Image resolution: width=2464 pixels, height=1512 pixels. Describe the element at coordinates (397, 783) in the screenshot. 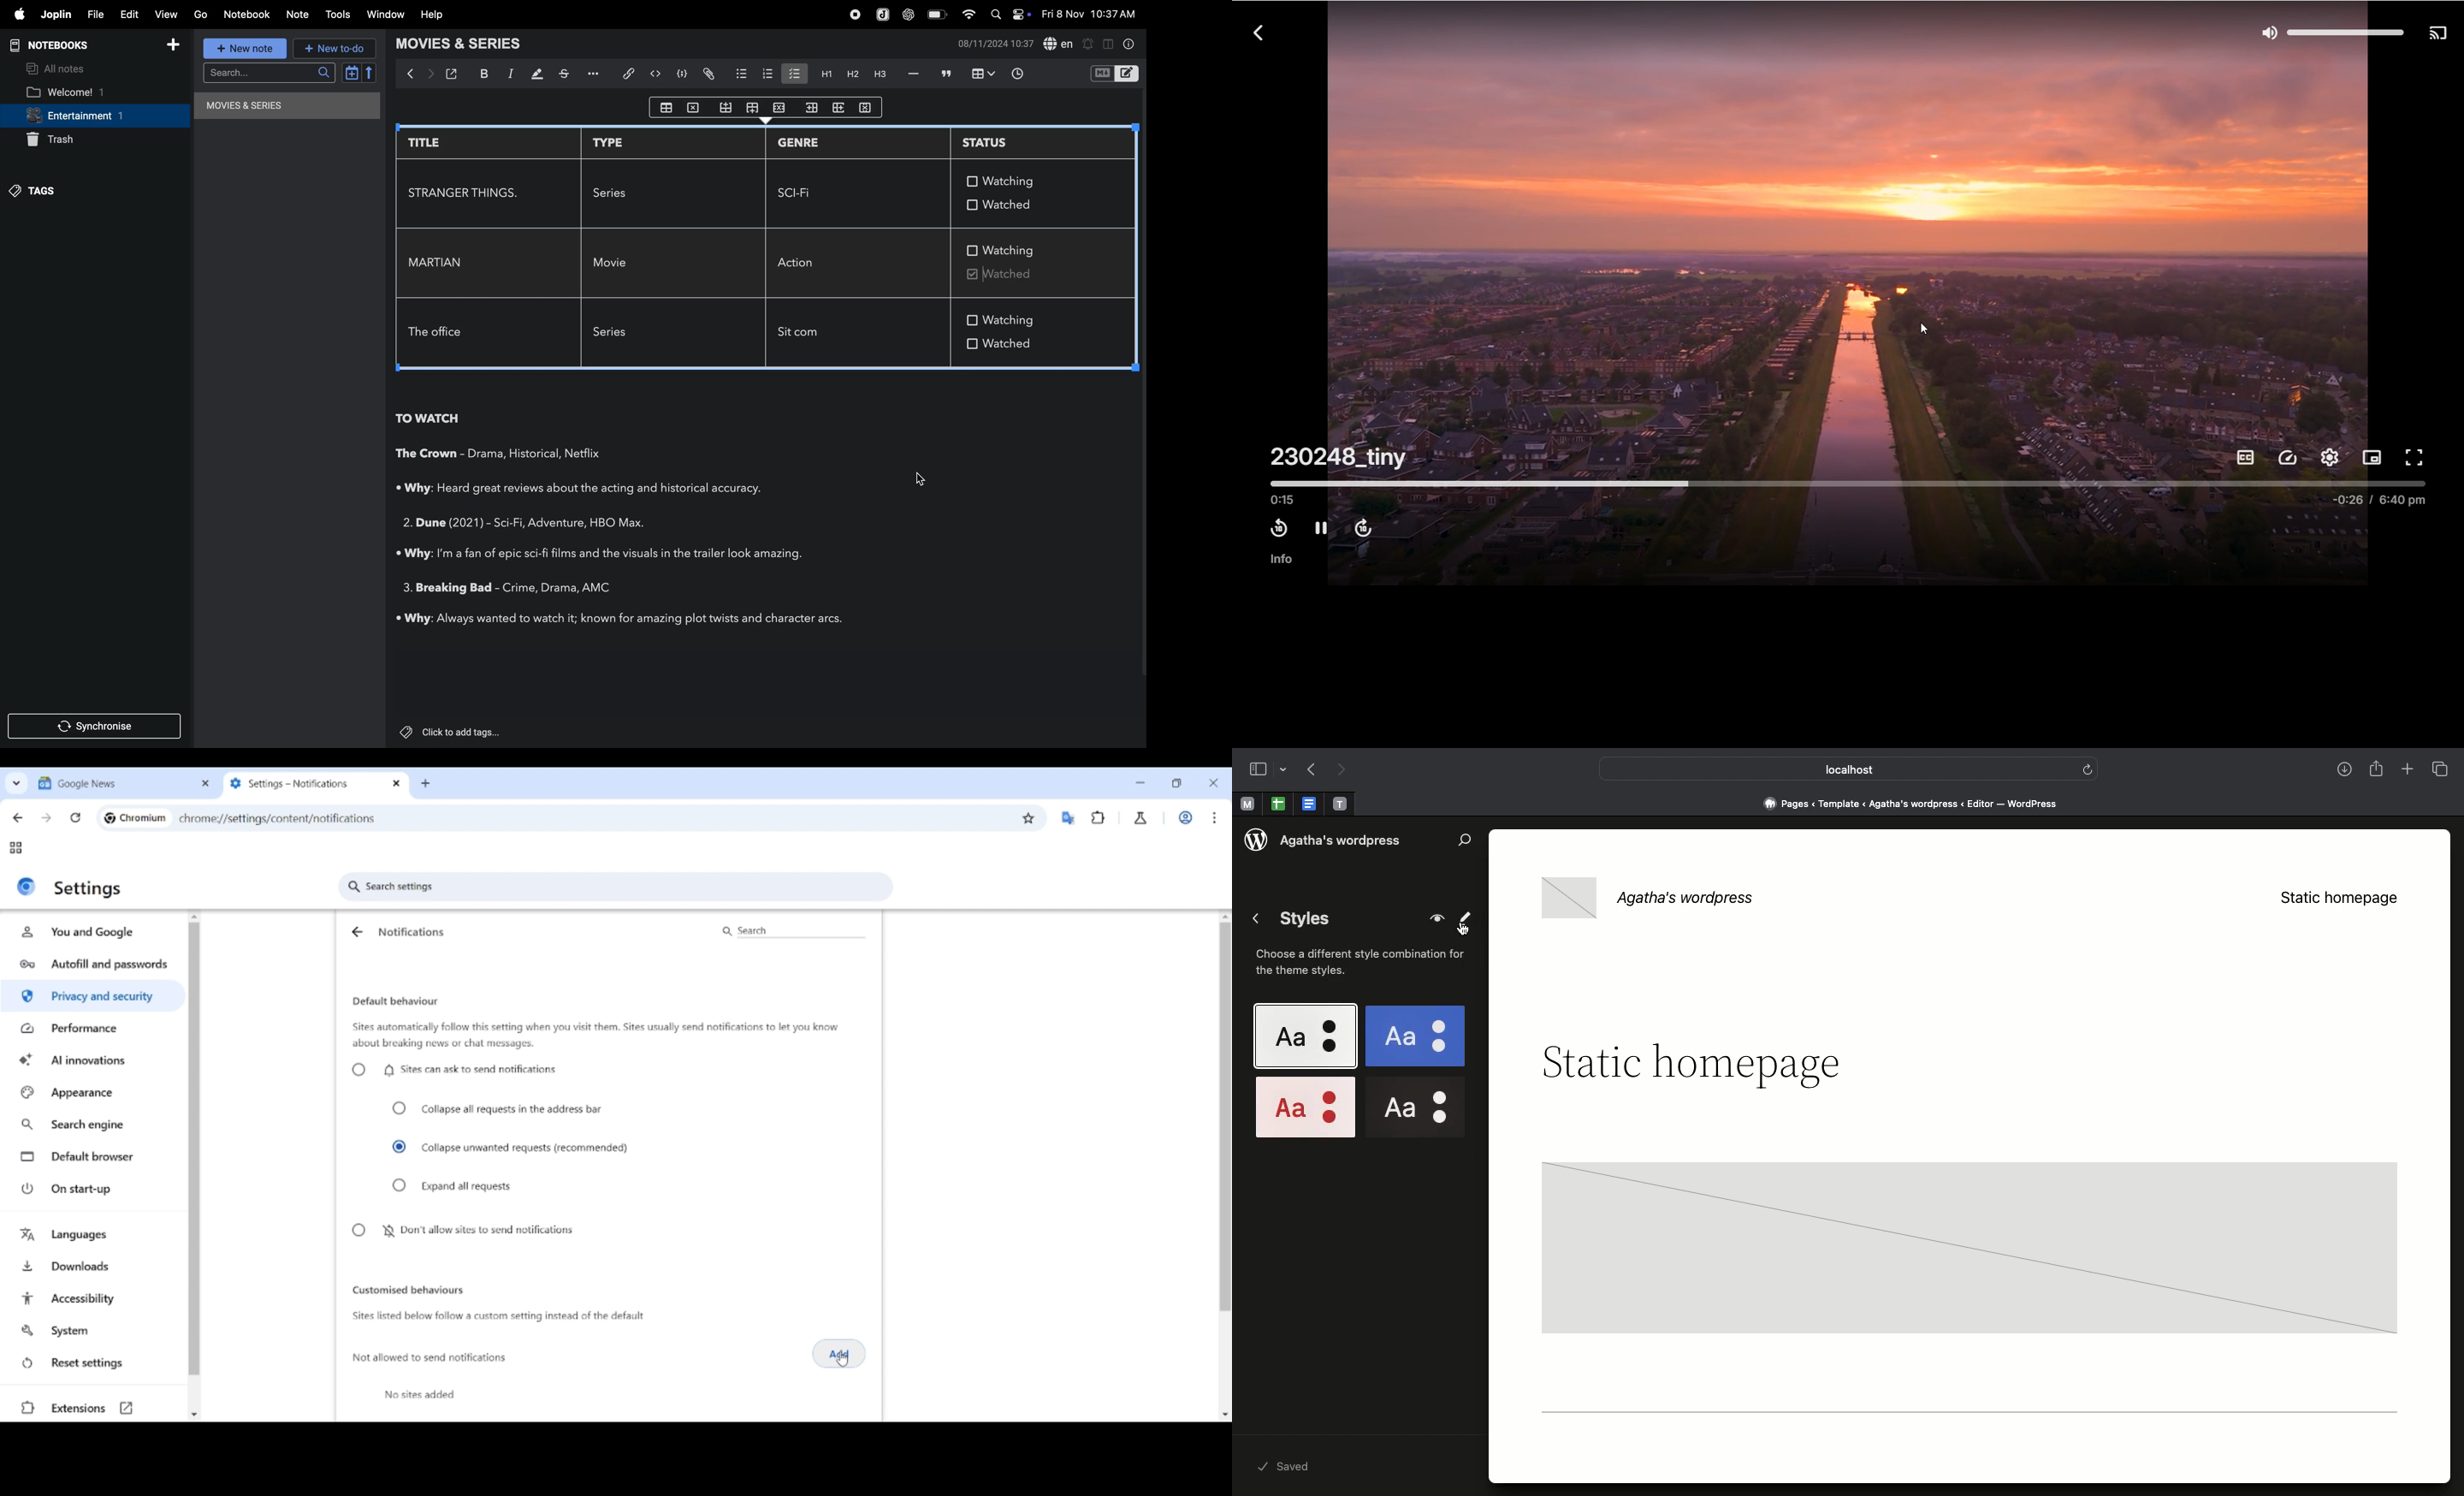

I see `Close tab 2` at that location.